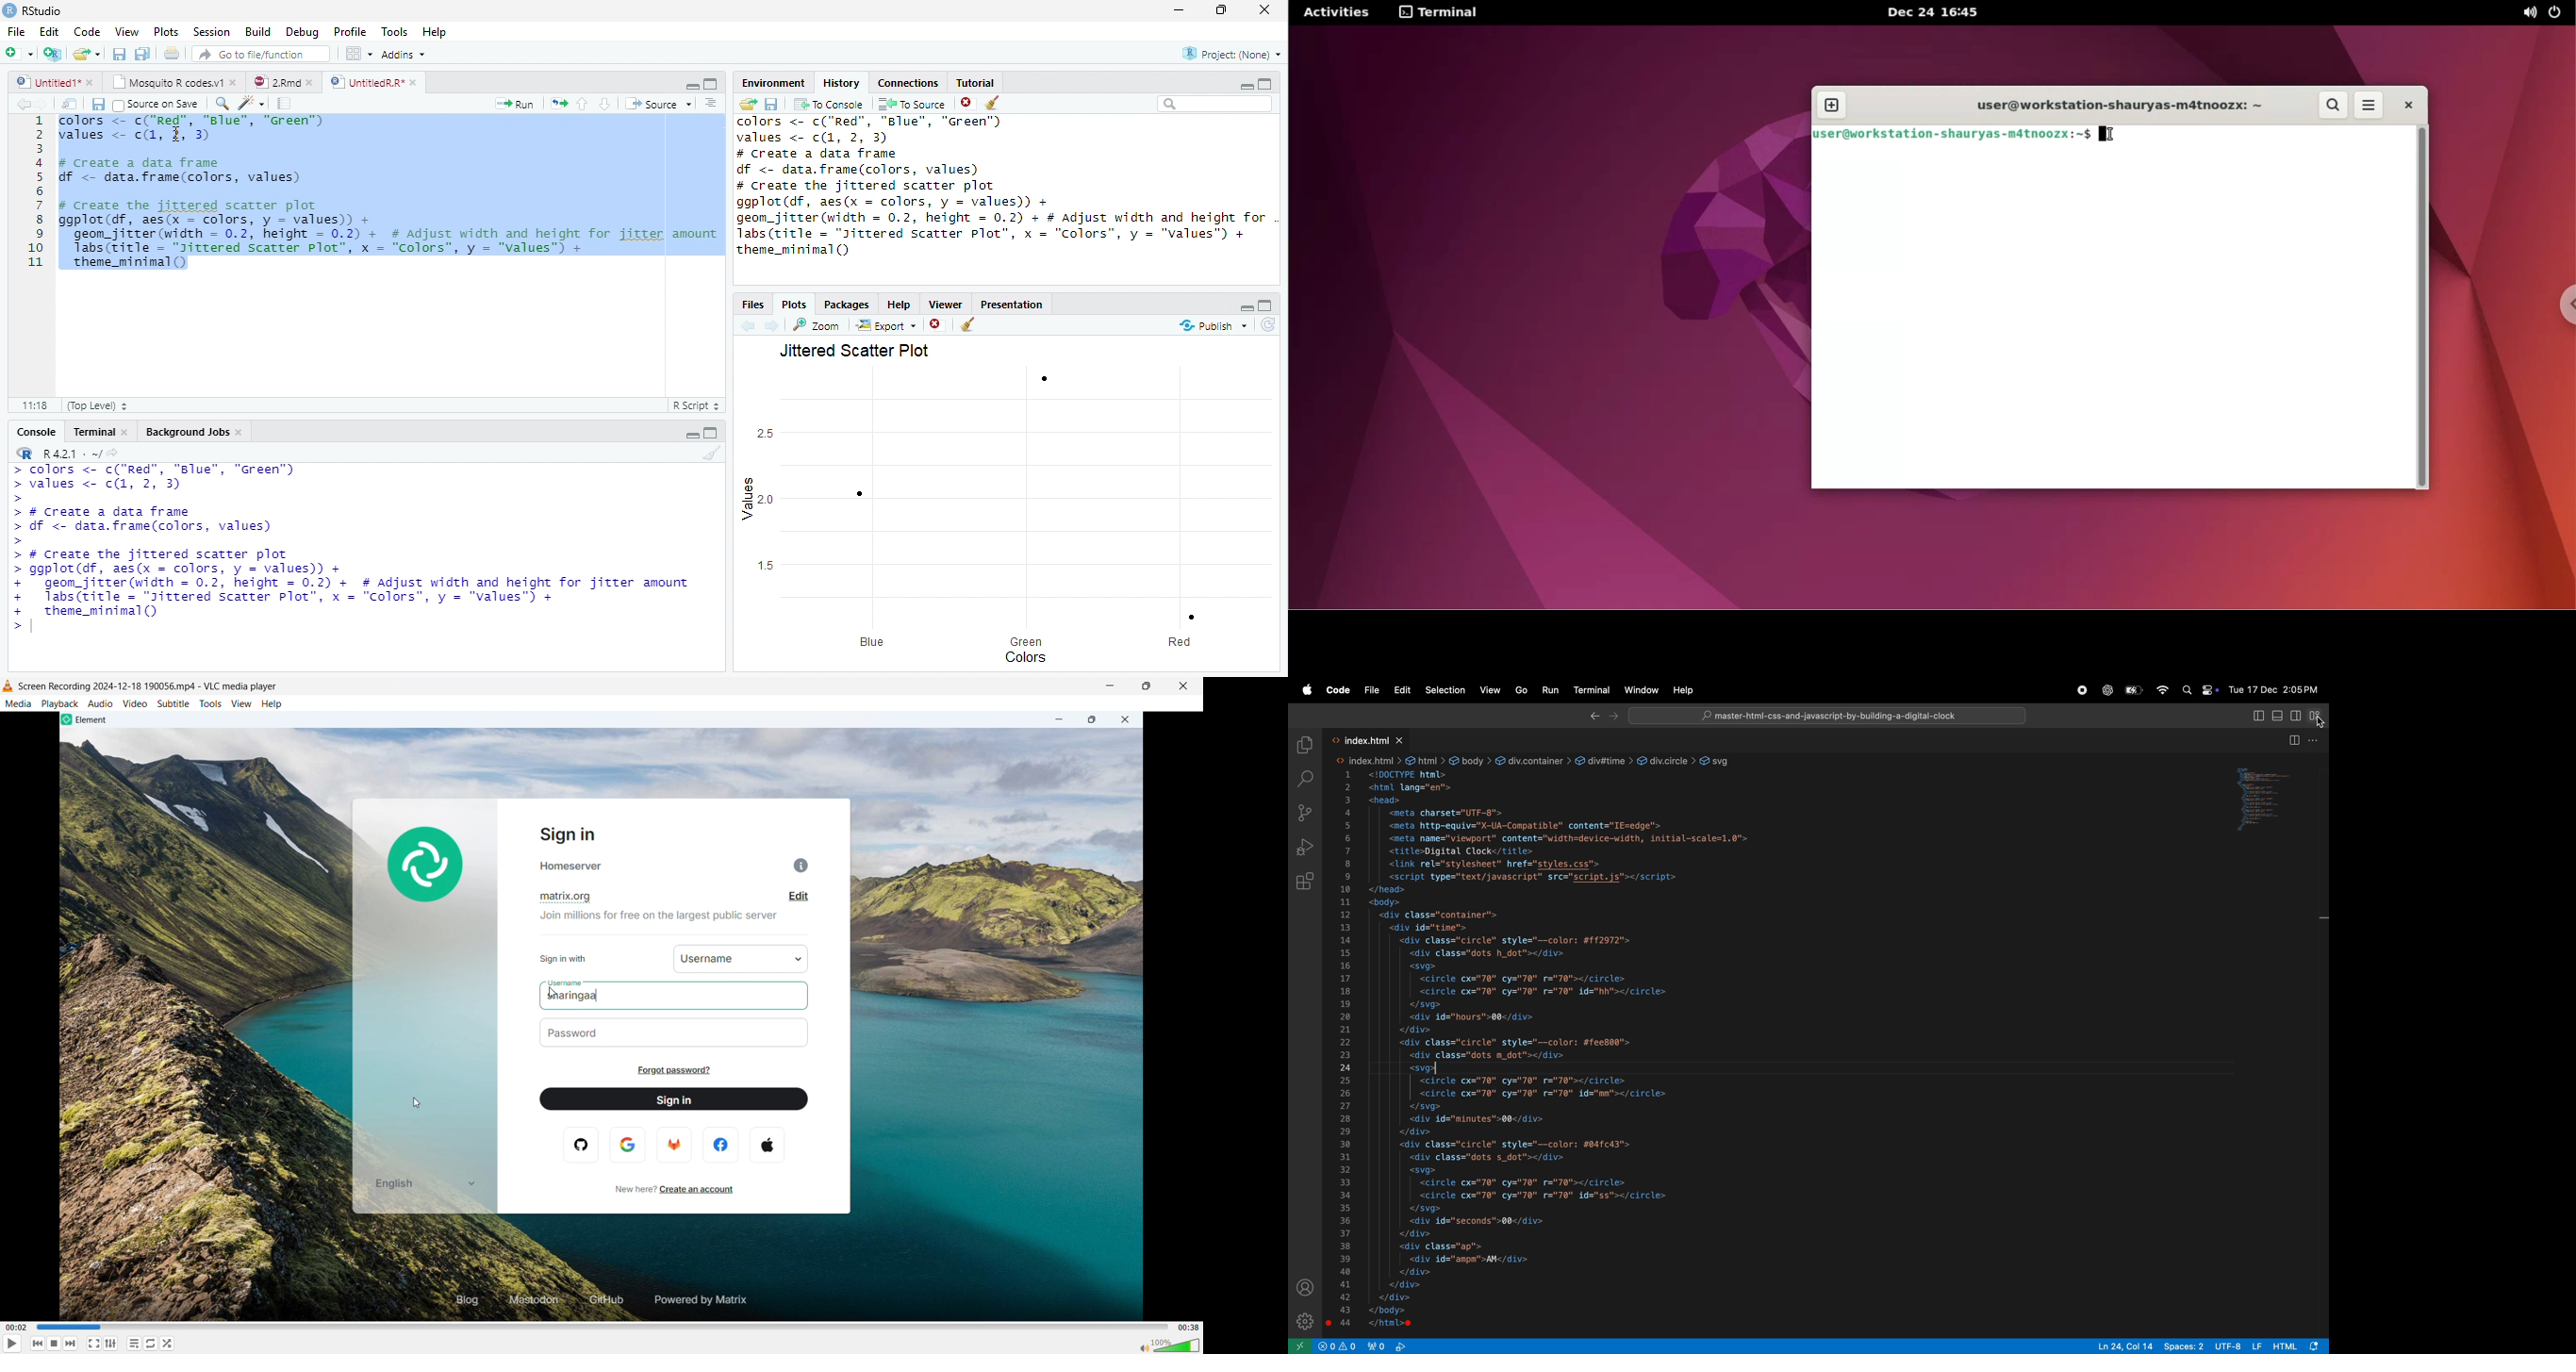 The width and height of the screenshot is (2576, 1372). Describe the element at coordinates (678, 1032) in the screenshot. I see `password` at that location.